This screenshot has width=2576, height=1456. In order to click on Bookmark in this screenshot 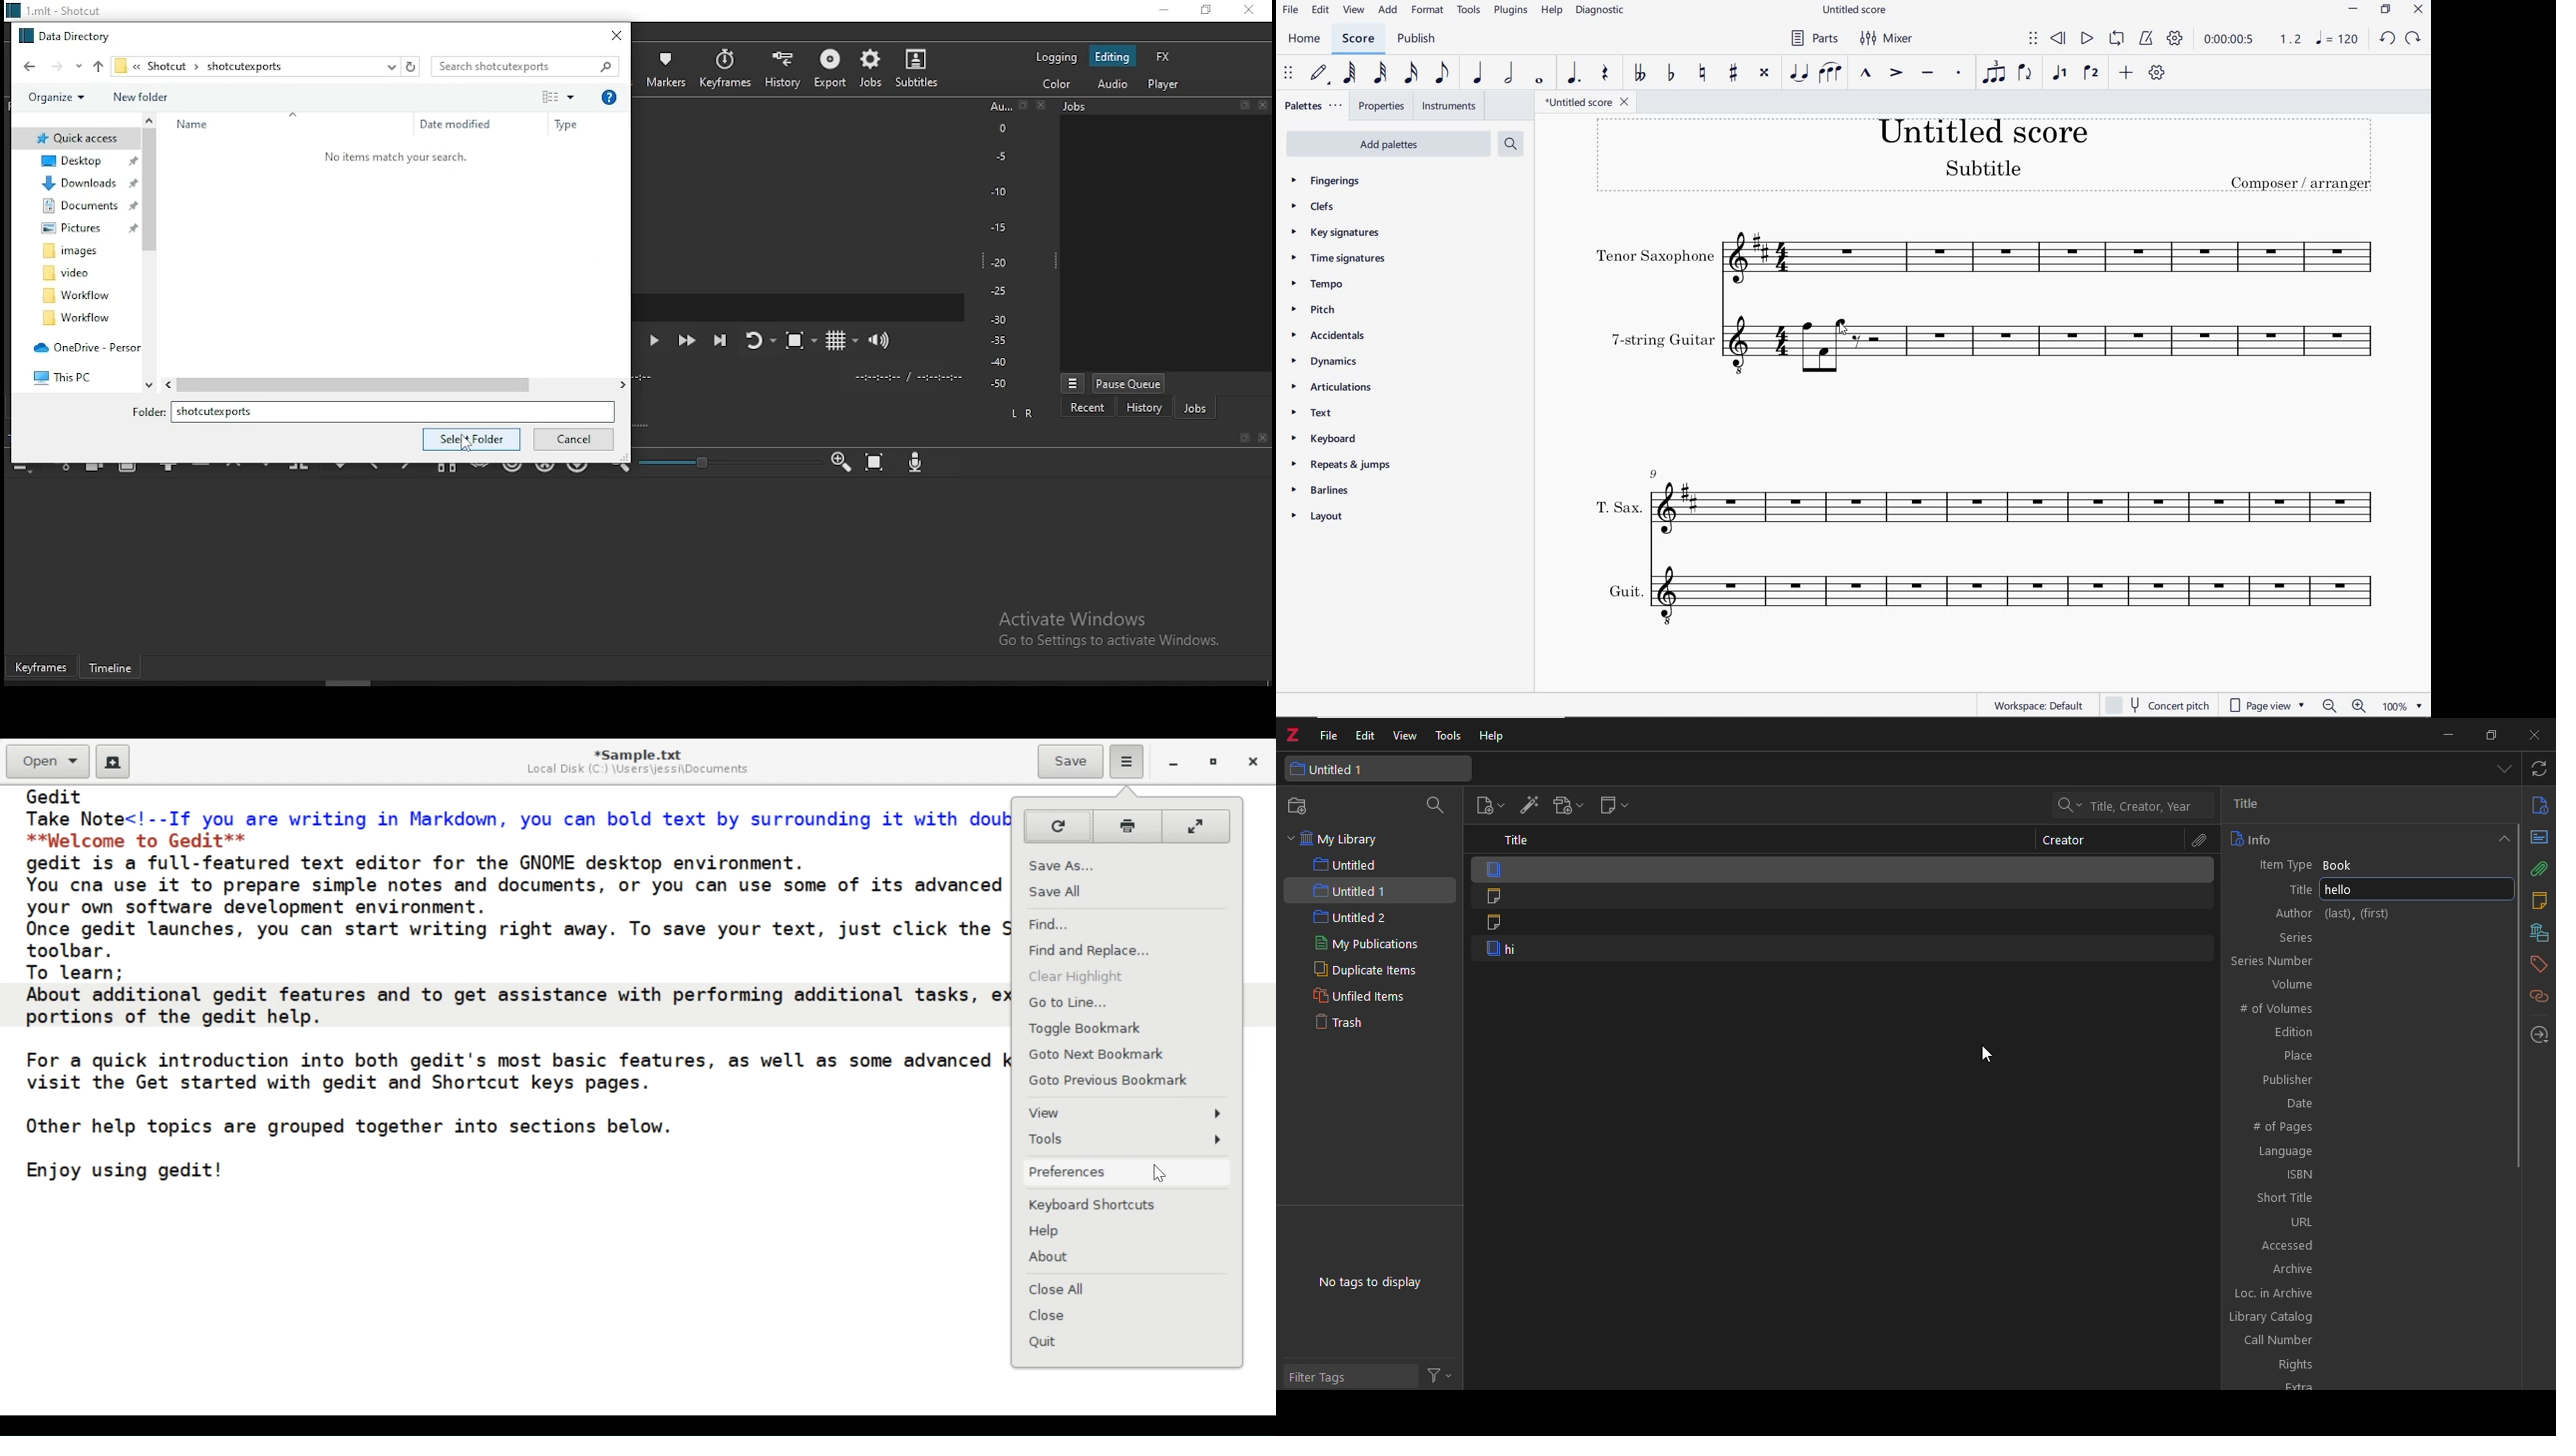, I will do `click(1245, 438)`.